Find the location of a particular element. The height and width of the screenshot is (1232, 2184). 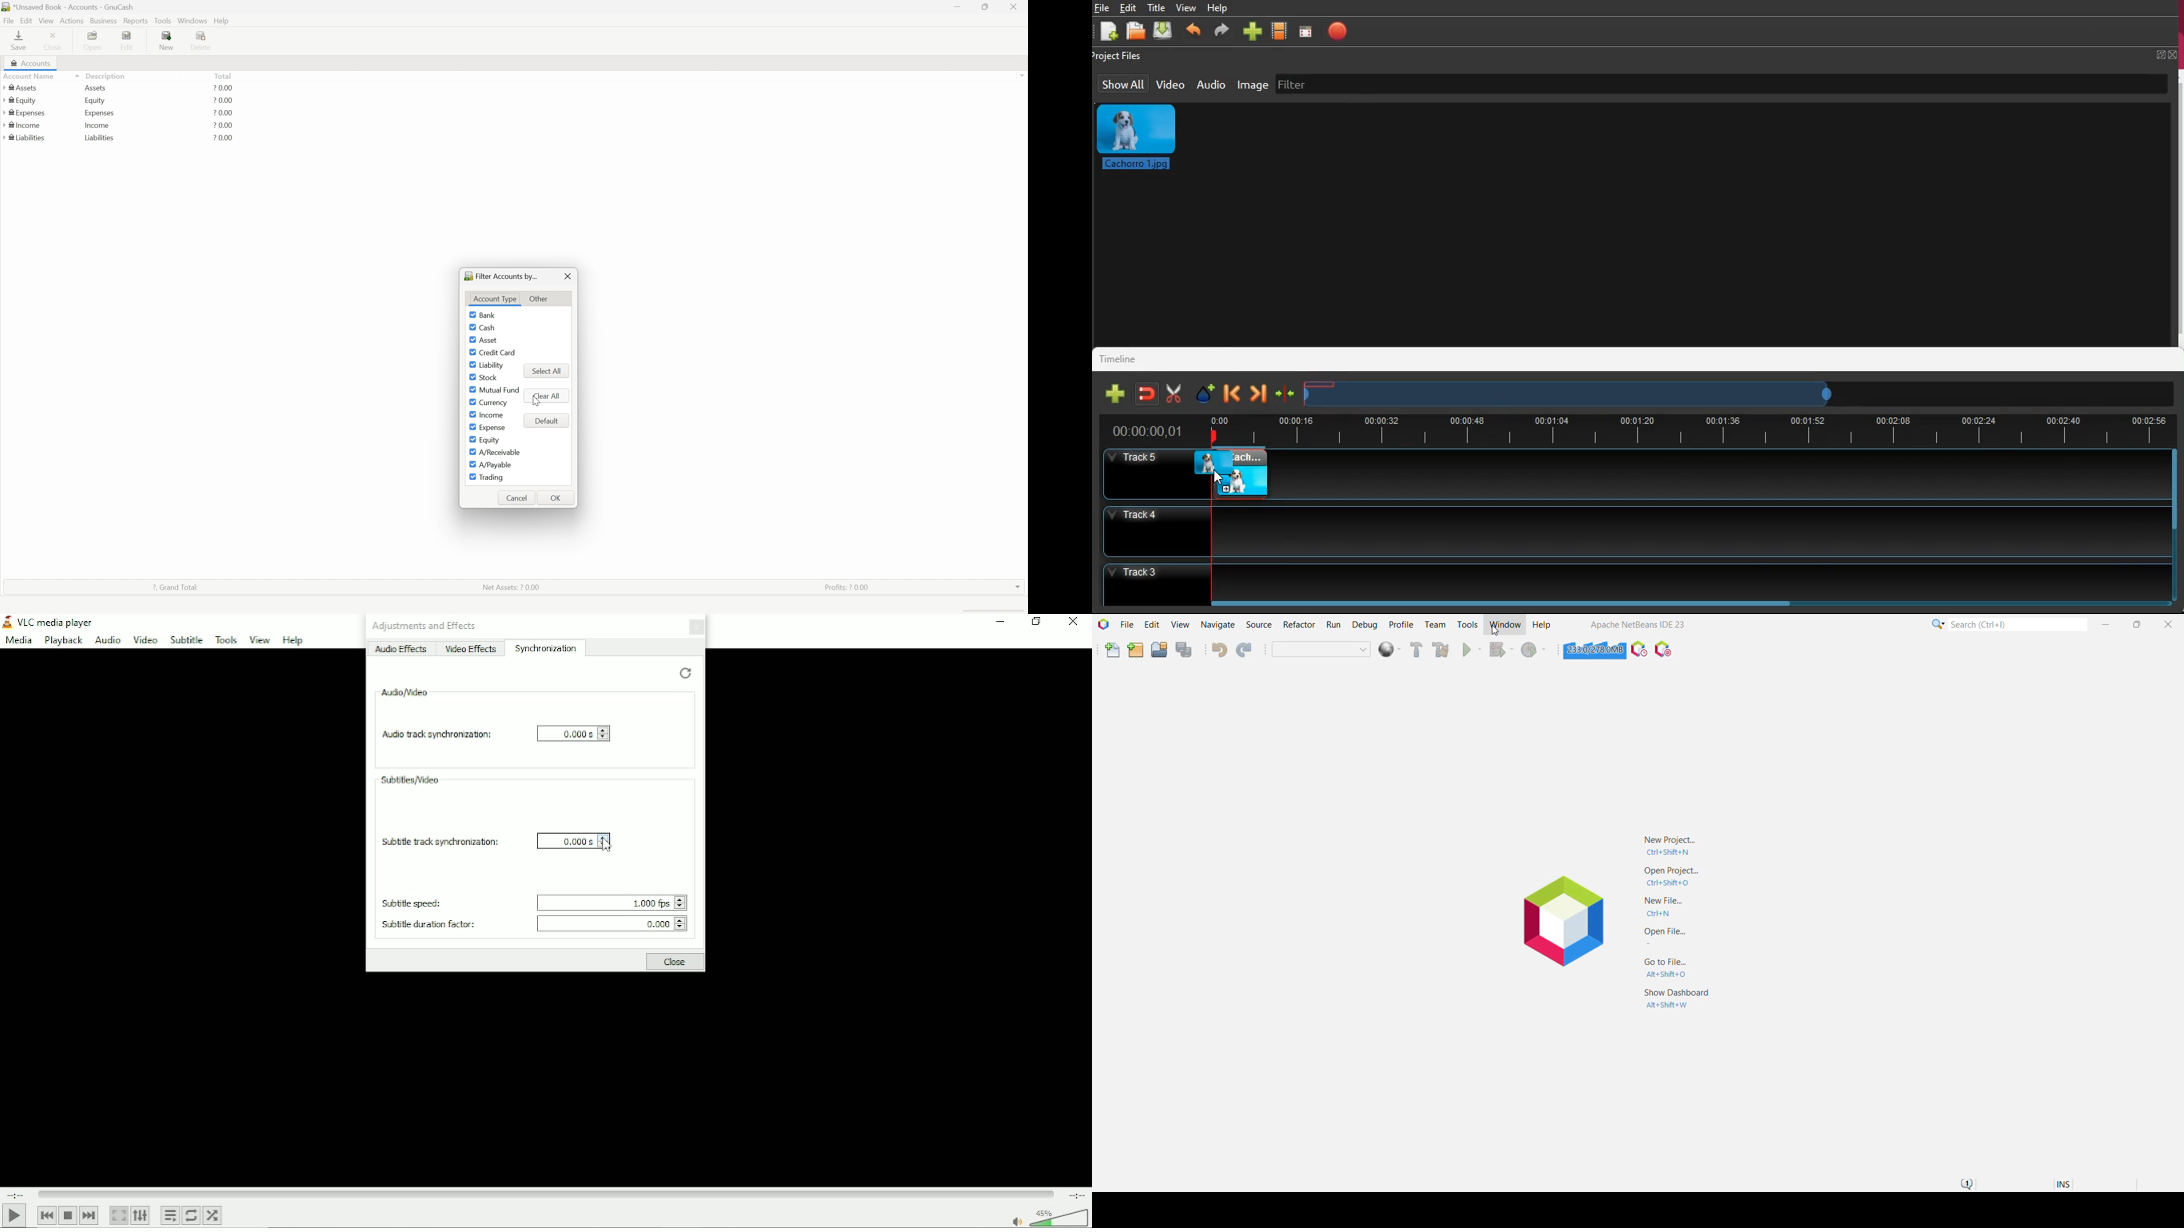

Total duration is located at coordinates (1077, 1194).